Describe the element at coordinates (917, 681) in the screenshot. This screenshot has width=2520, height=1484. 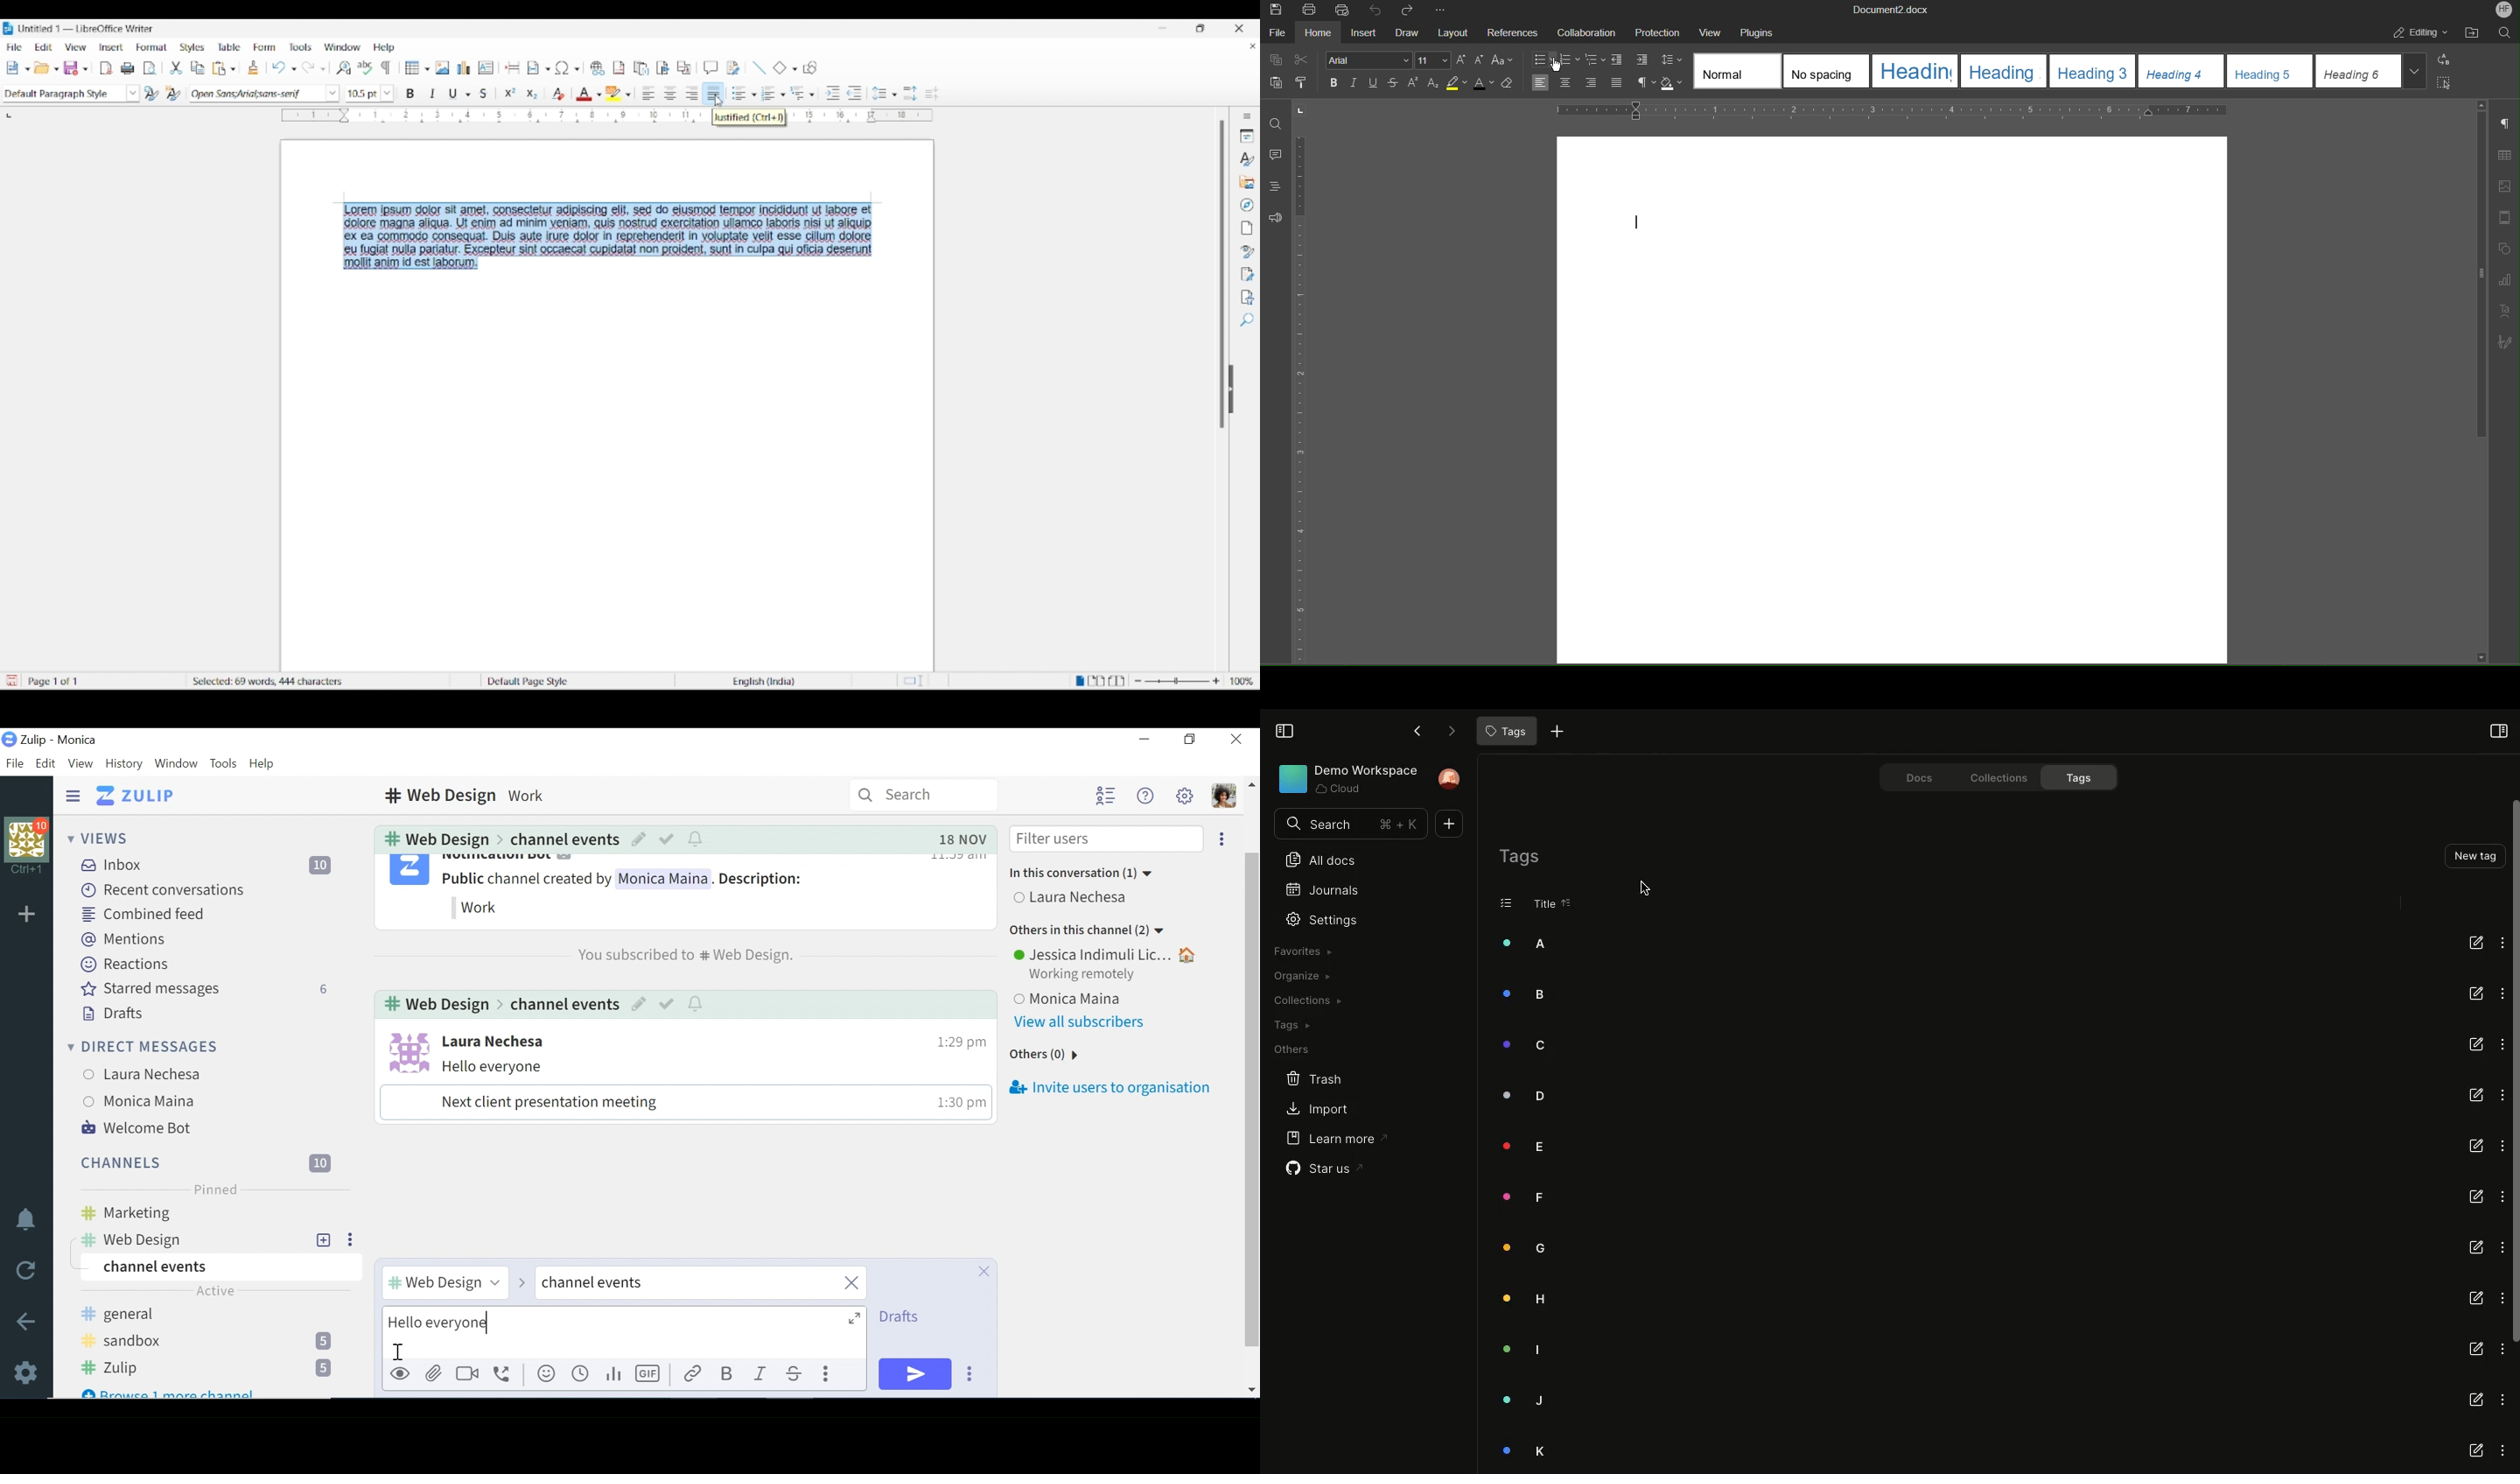
I see `Standard selection` at that location.